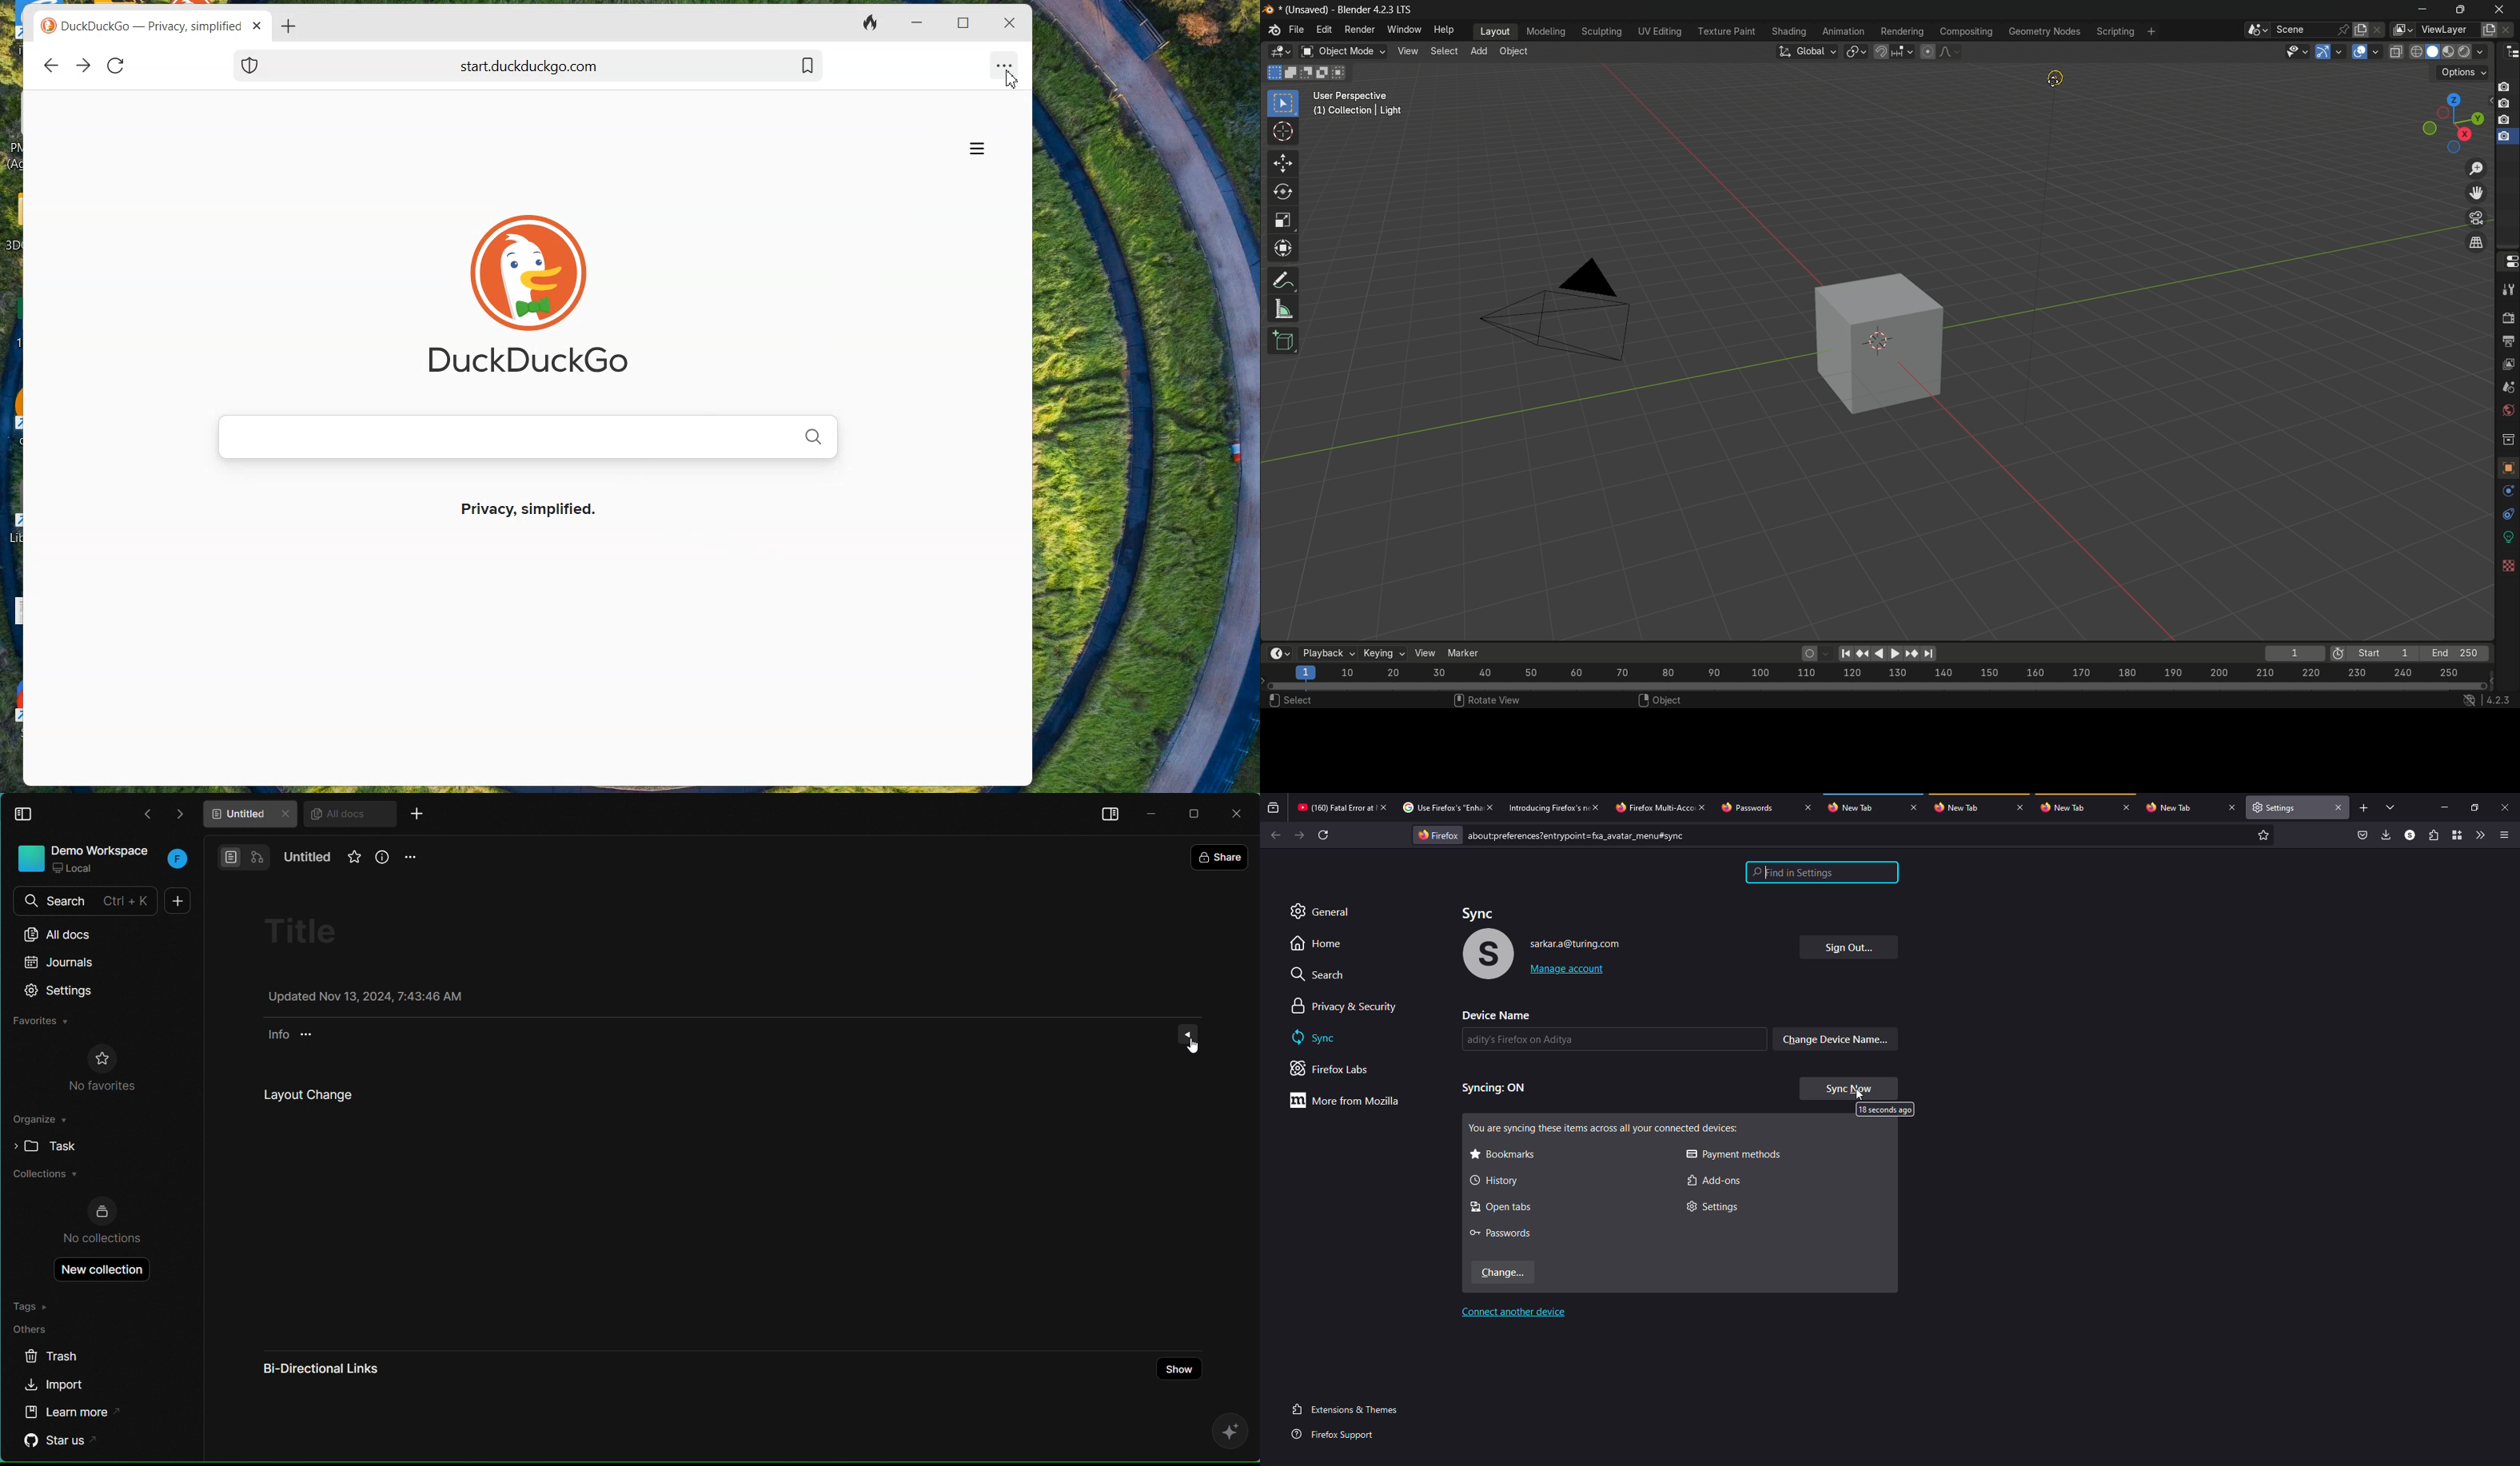 This screenshot has height=1484, width=2520. What do you see at coordinates (300, 1037) in the screenshot?
I see `Info` at bounding box center [300, 1037].